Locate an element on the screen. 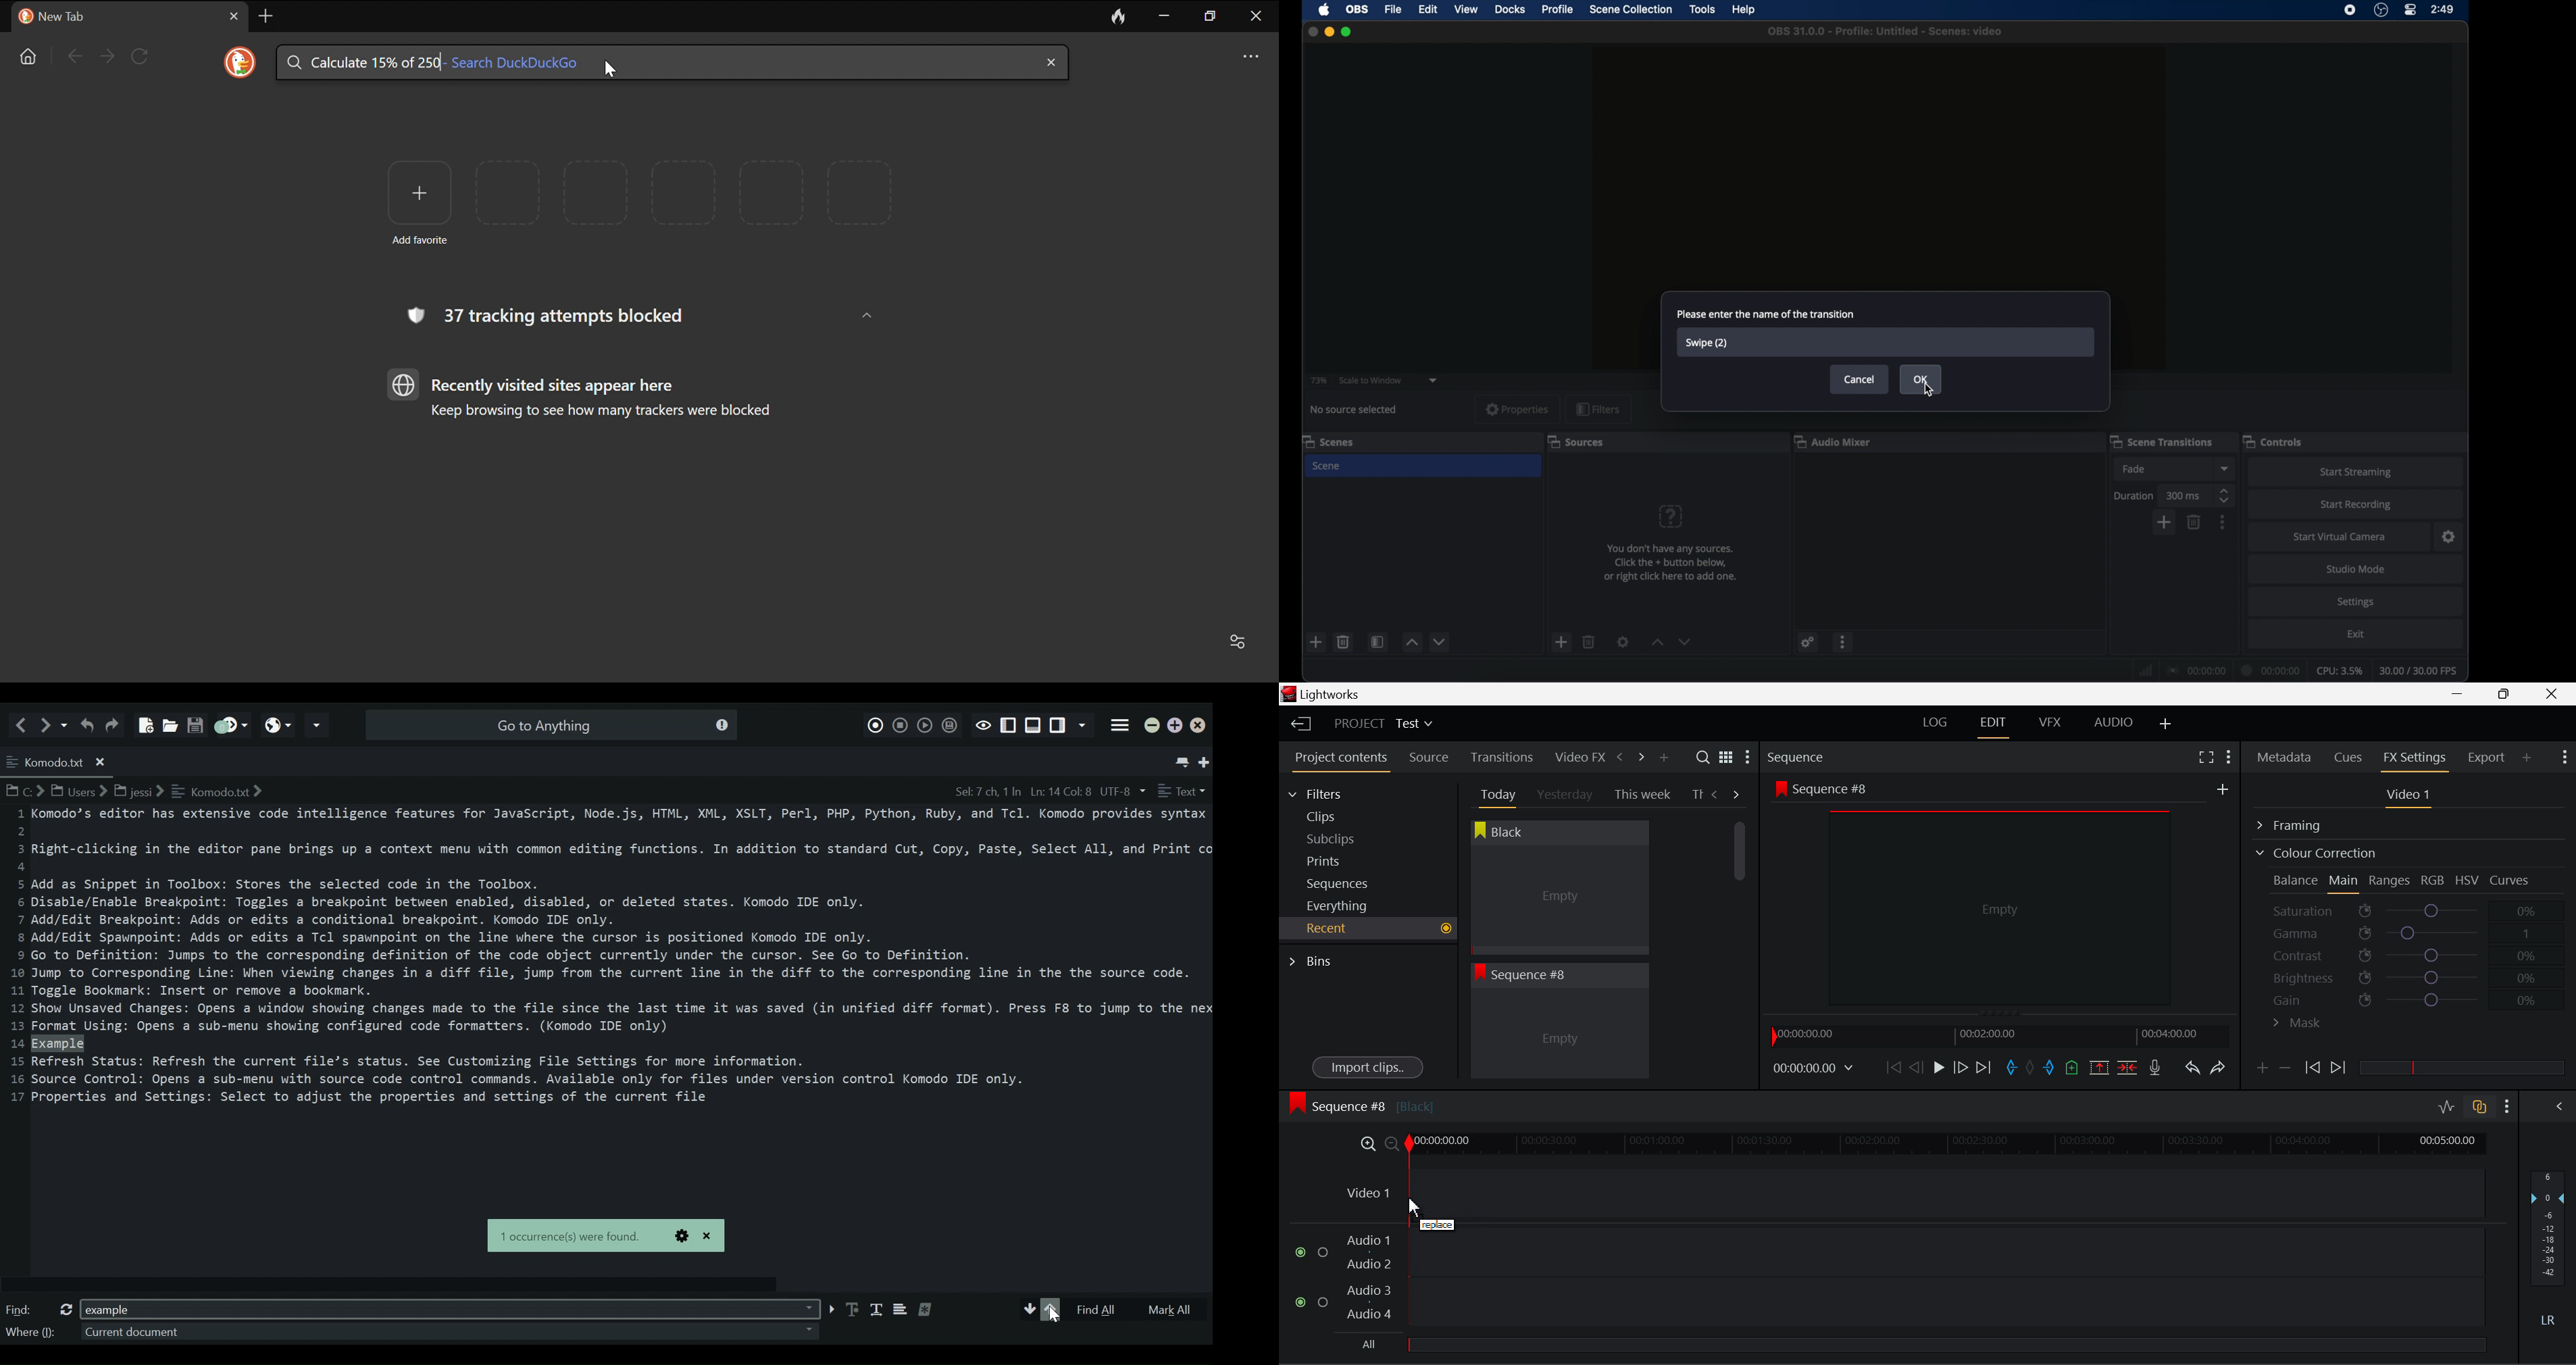 The image size is (2576, 1372). apple icon is located at coordinates (1324, 10).